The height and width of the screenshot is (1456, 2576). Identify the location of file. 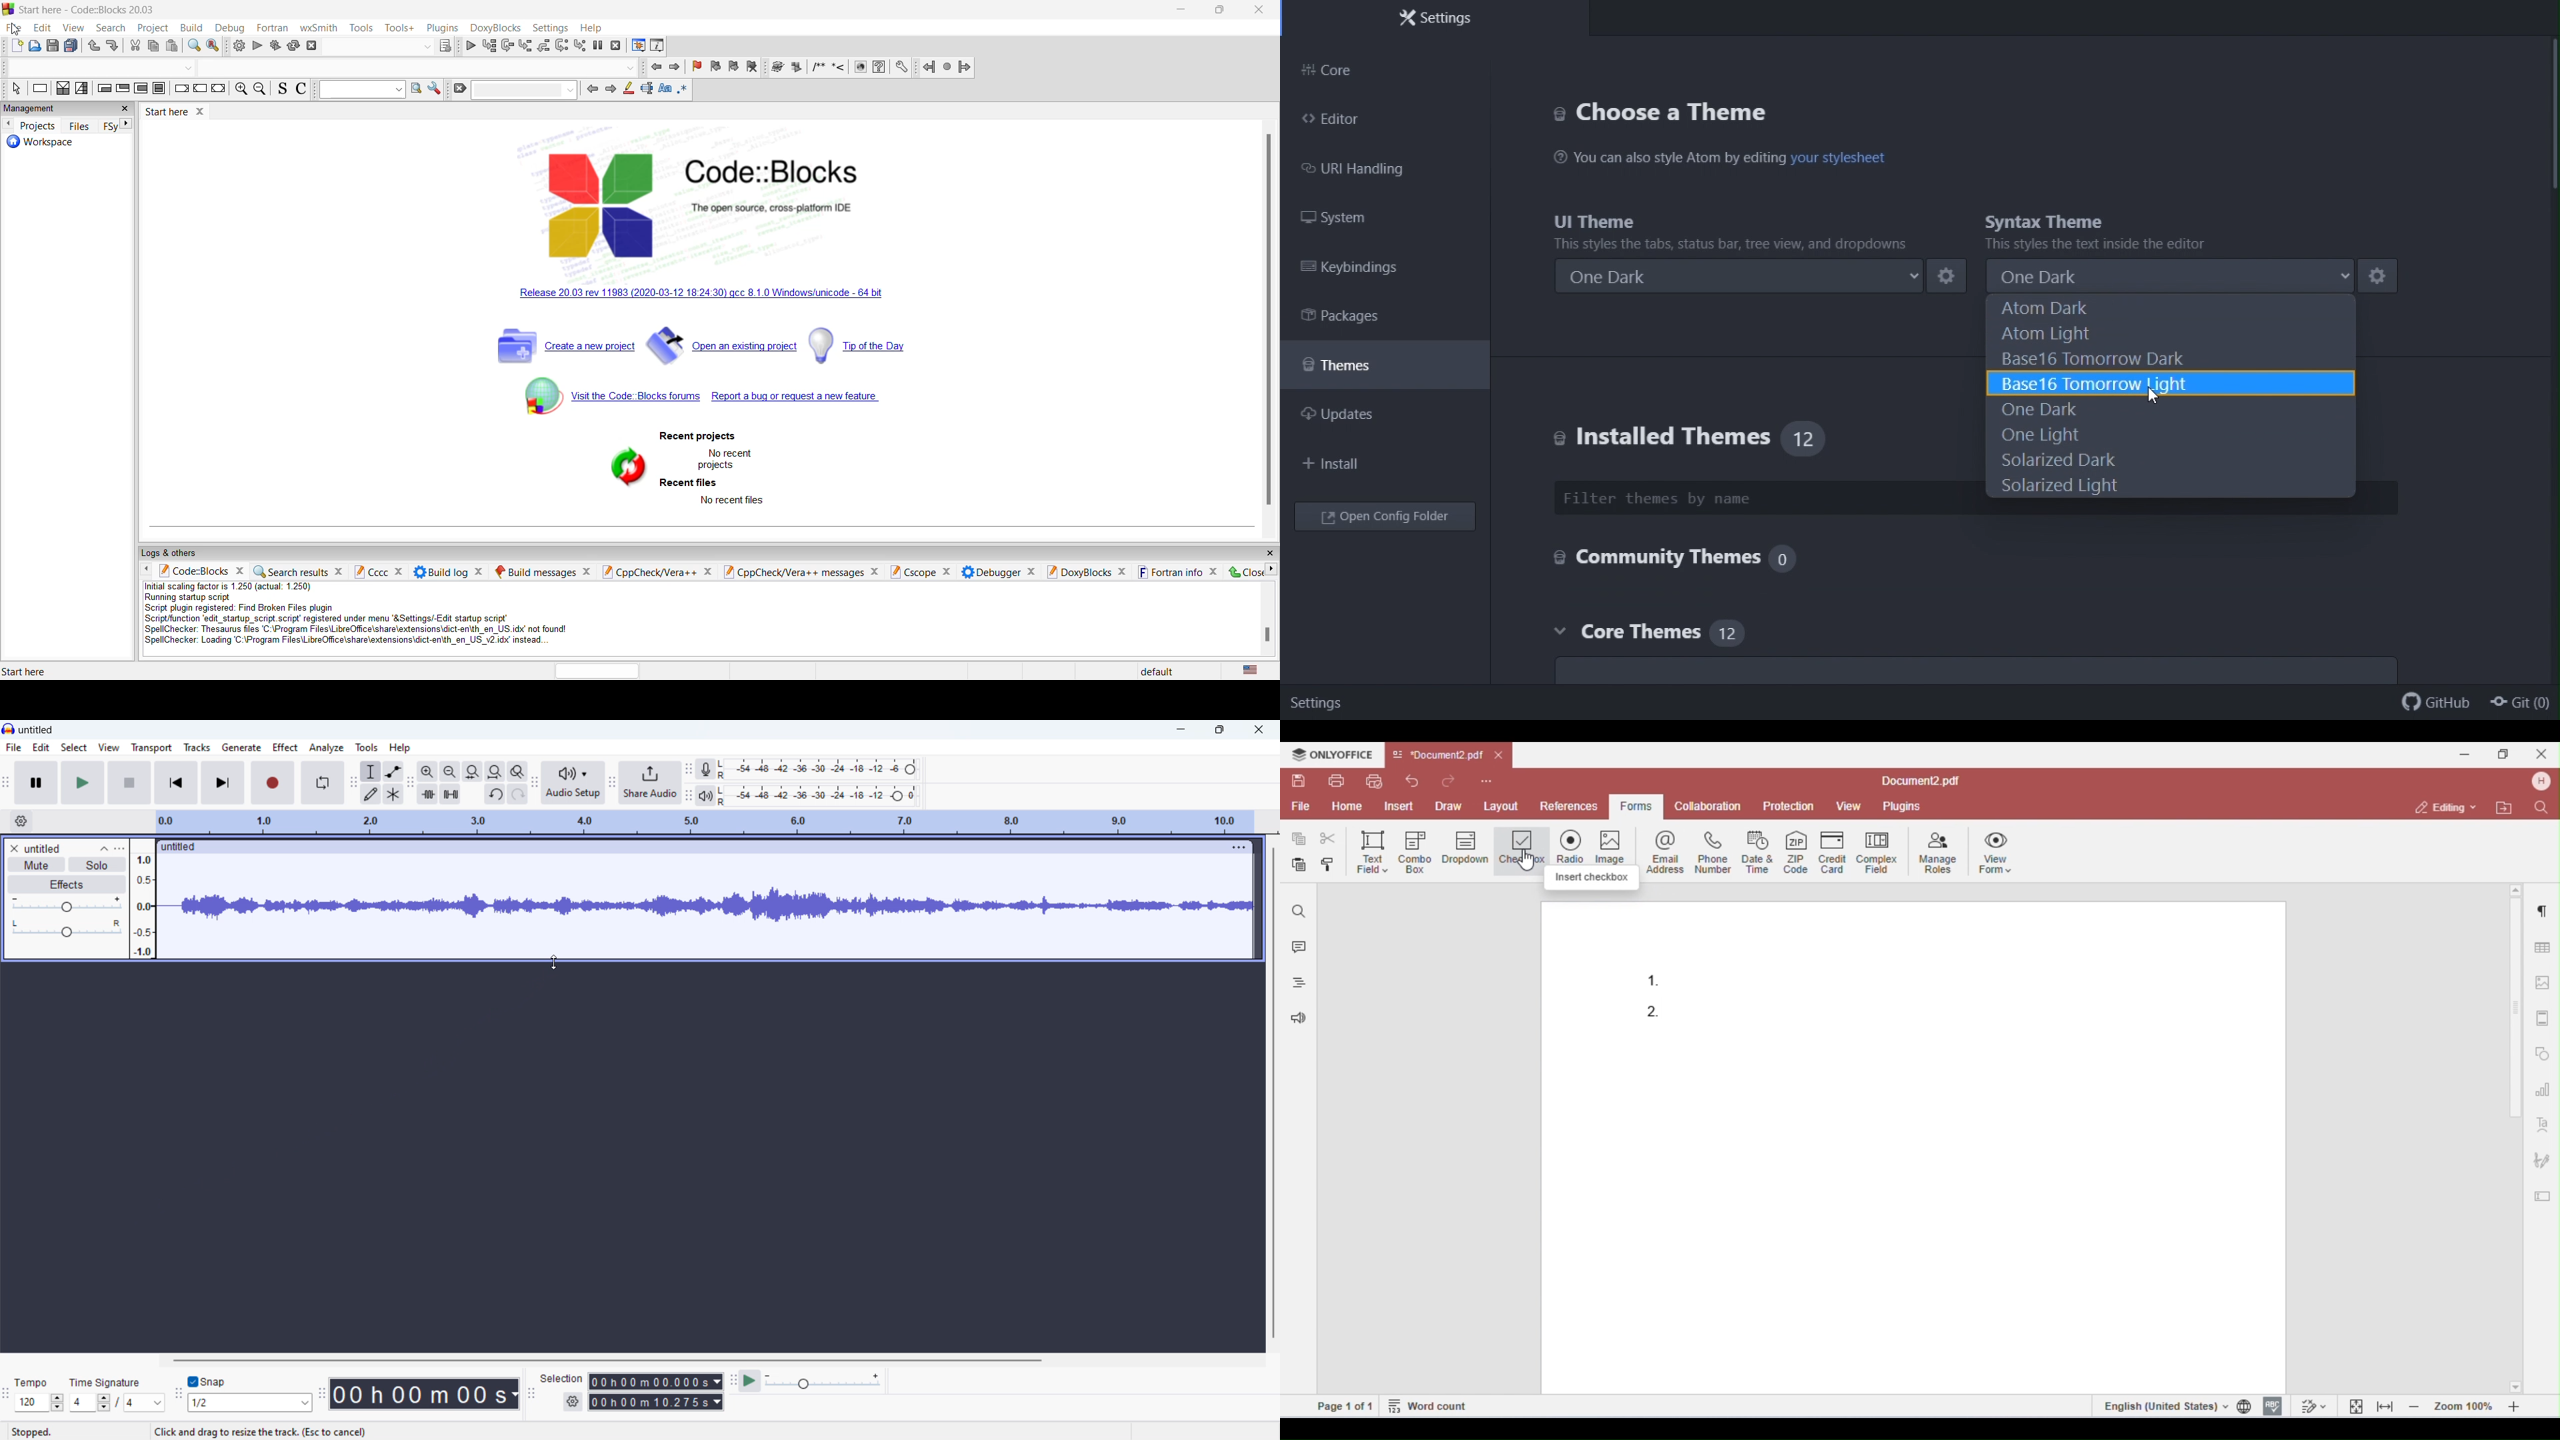
(14, 747).